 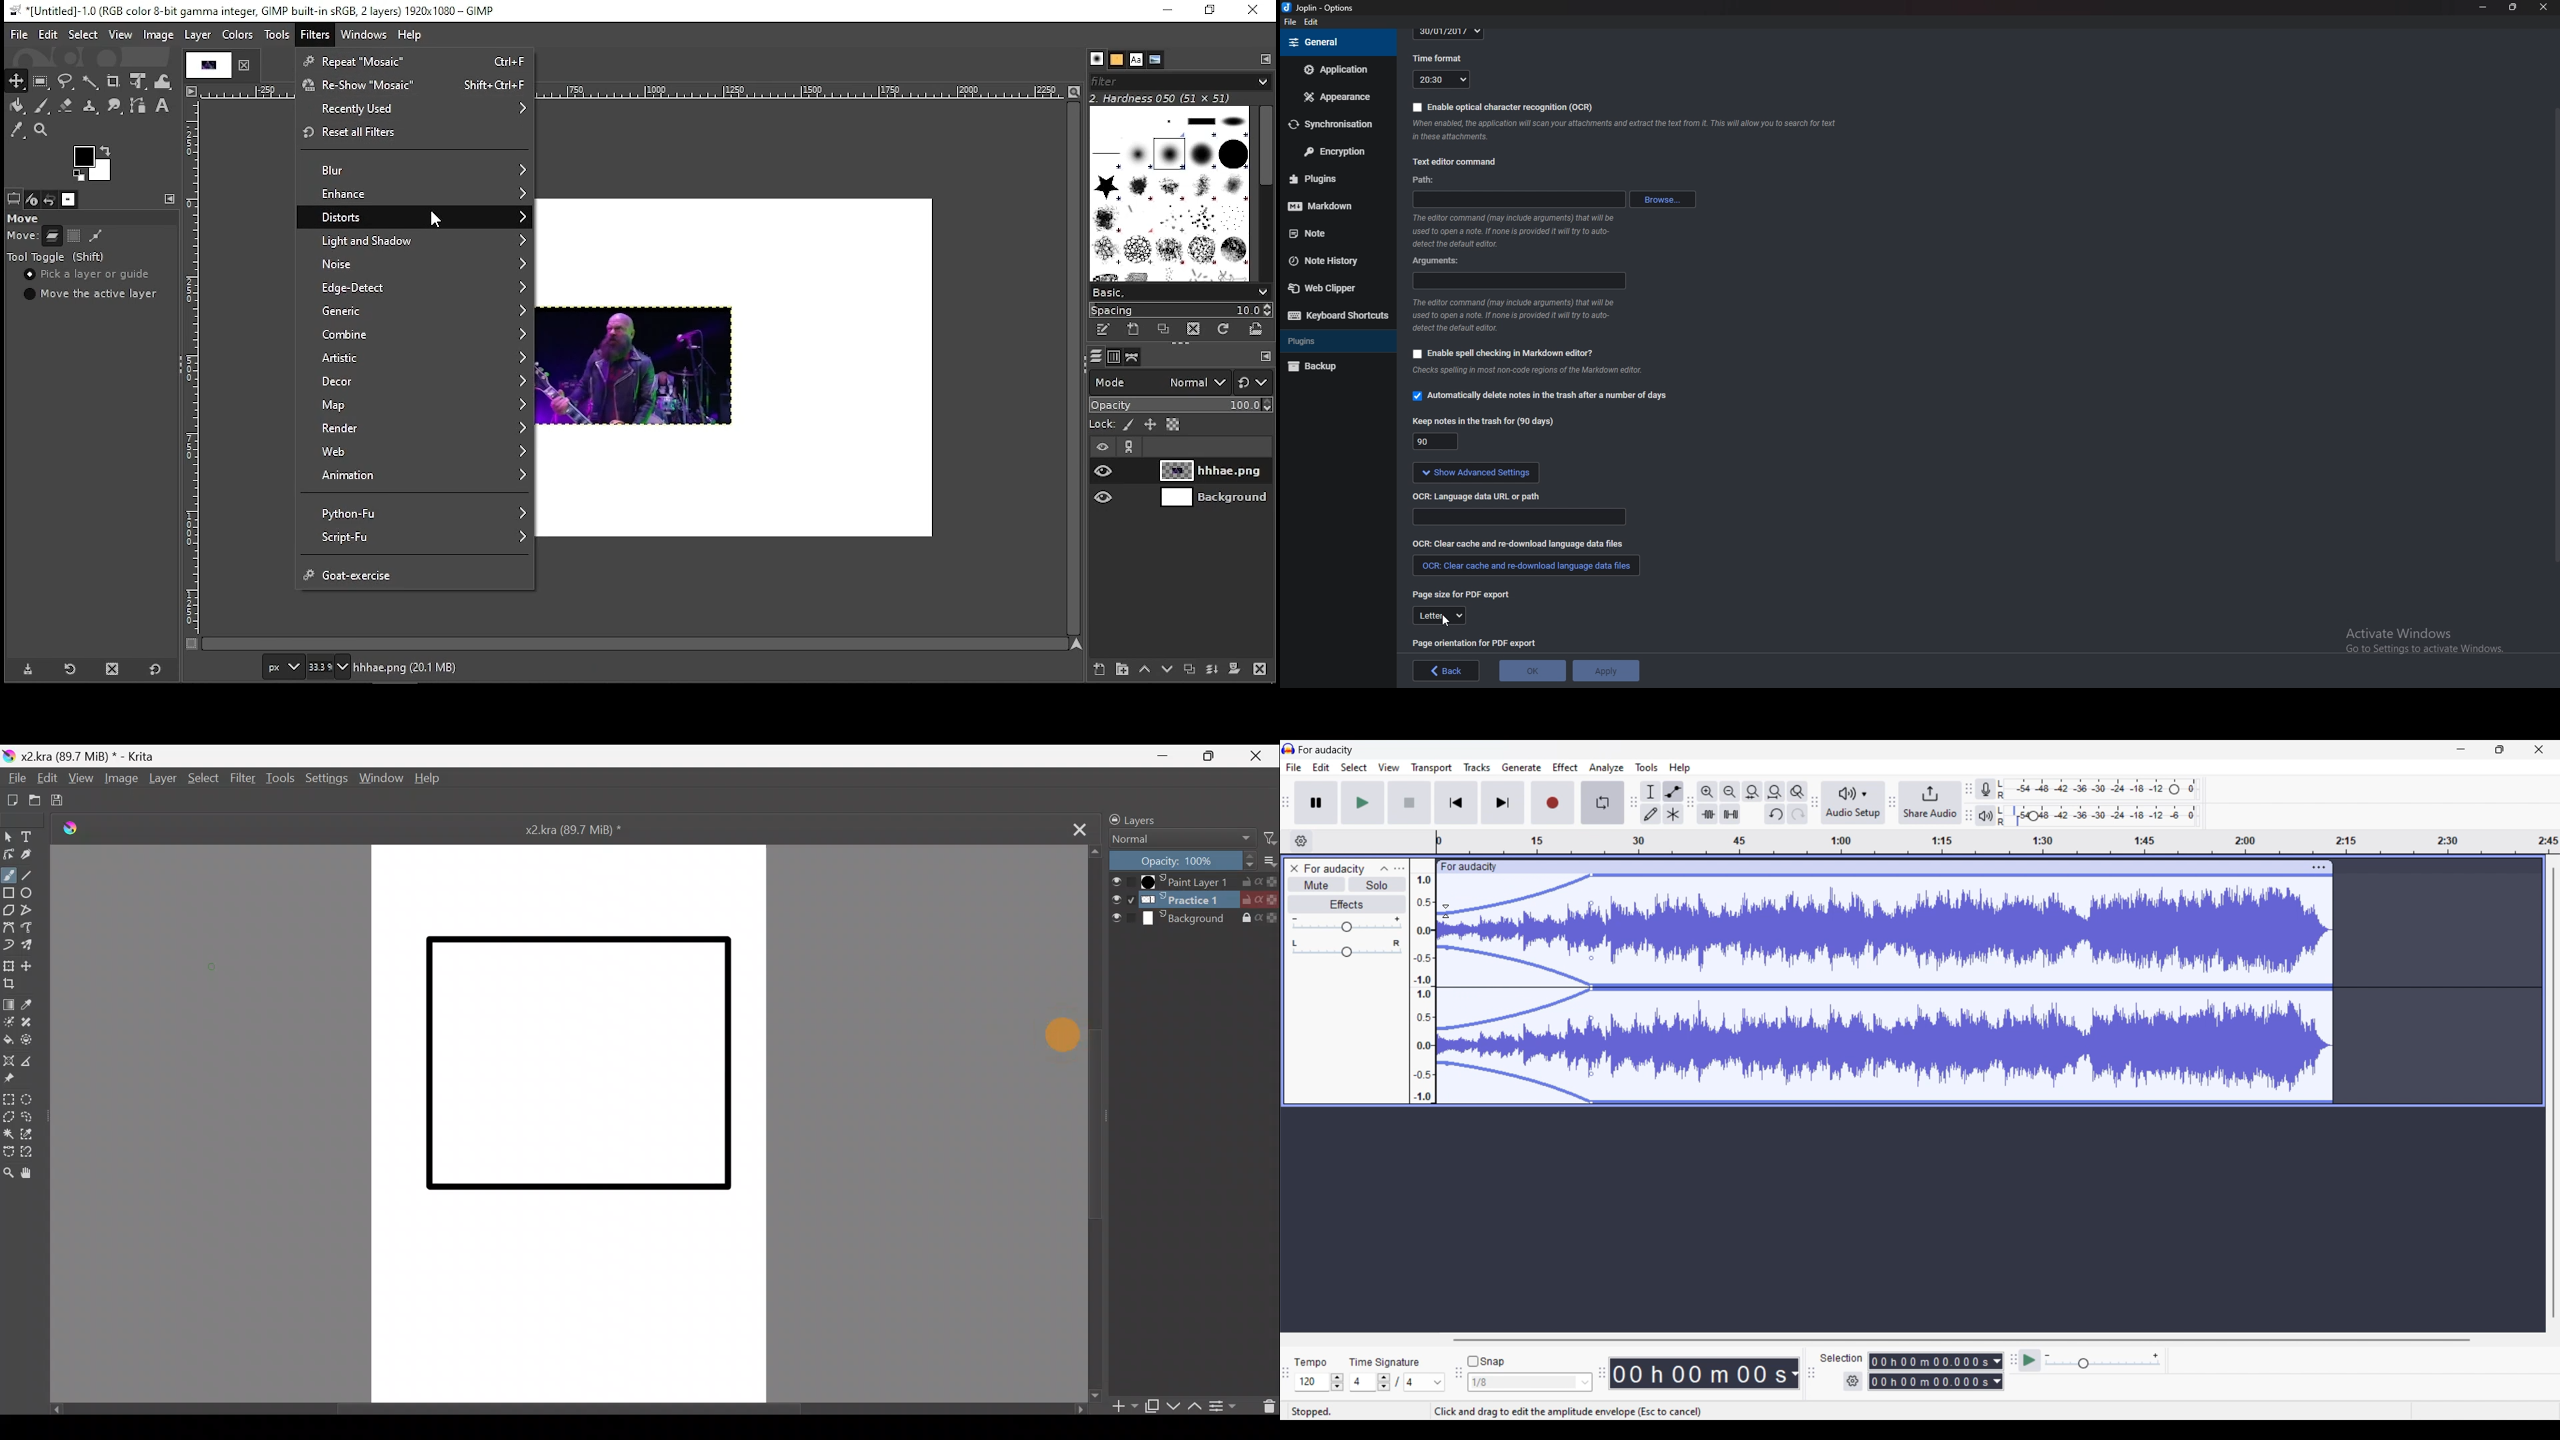 What do you see at coordinates (1437, 442) in the screenshot?
I see `90 days` at bounding box center [1437, 442].